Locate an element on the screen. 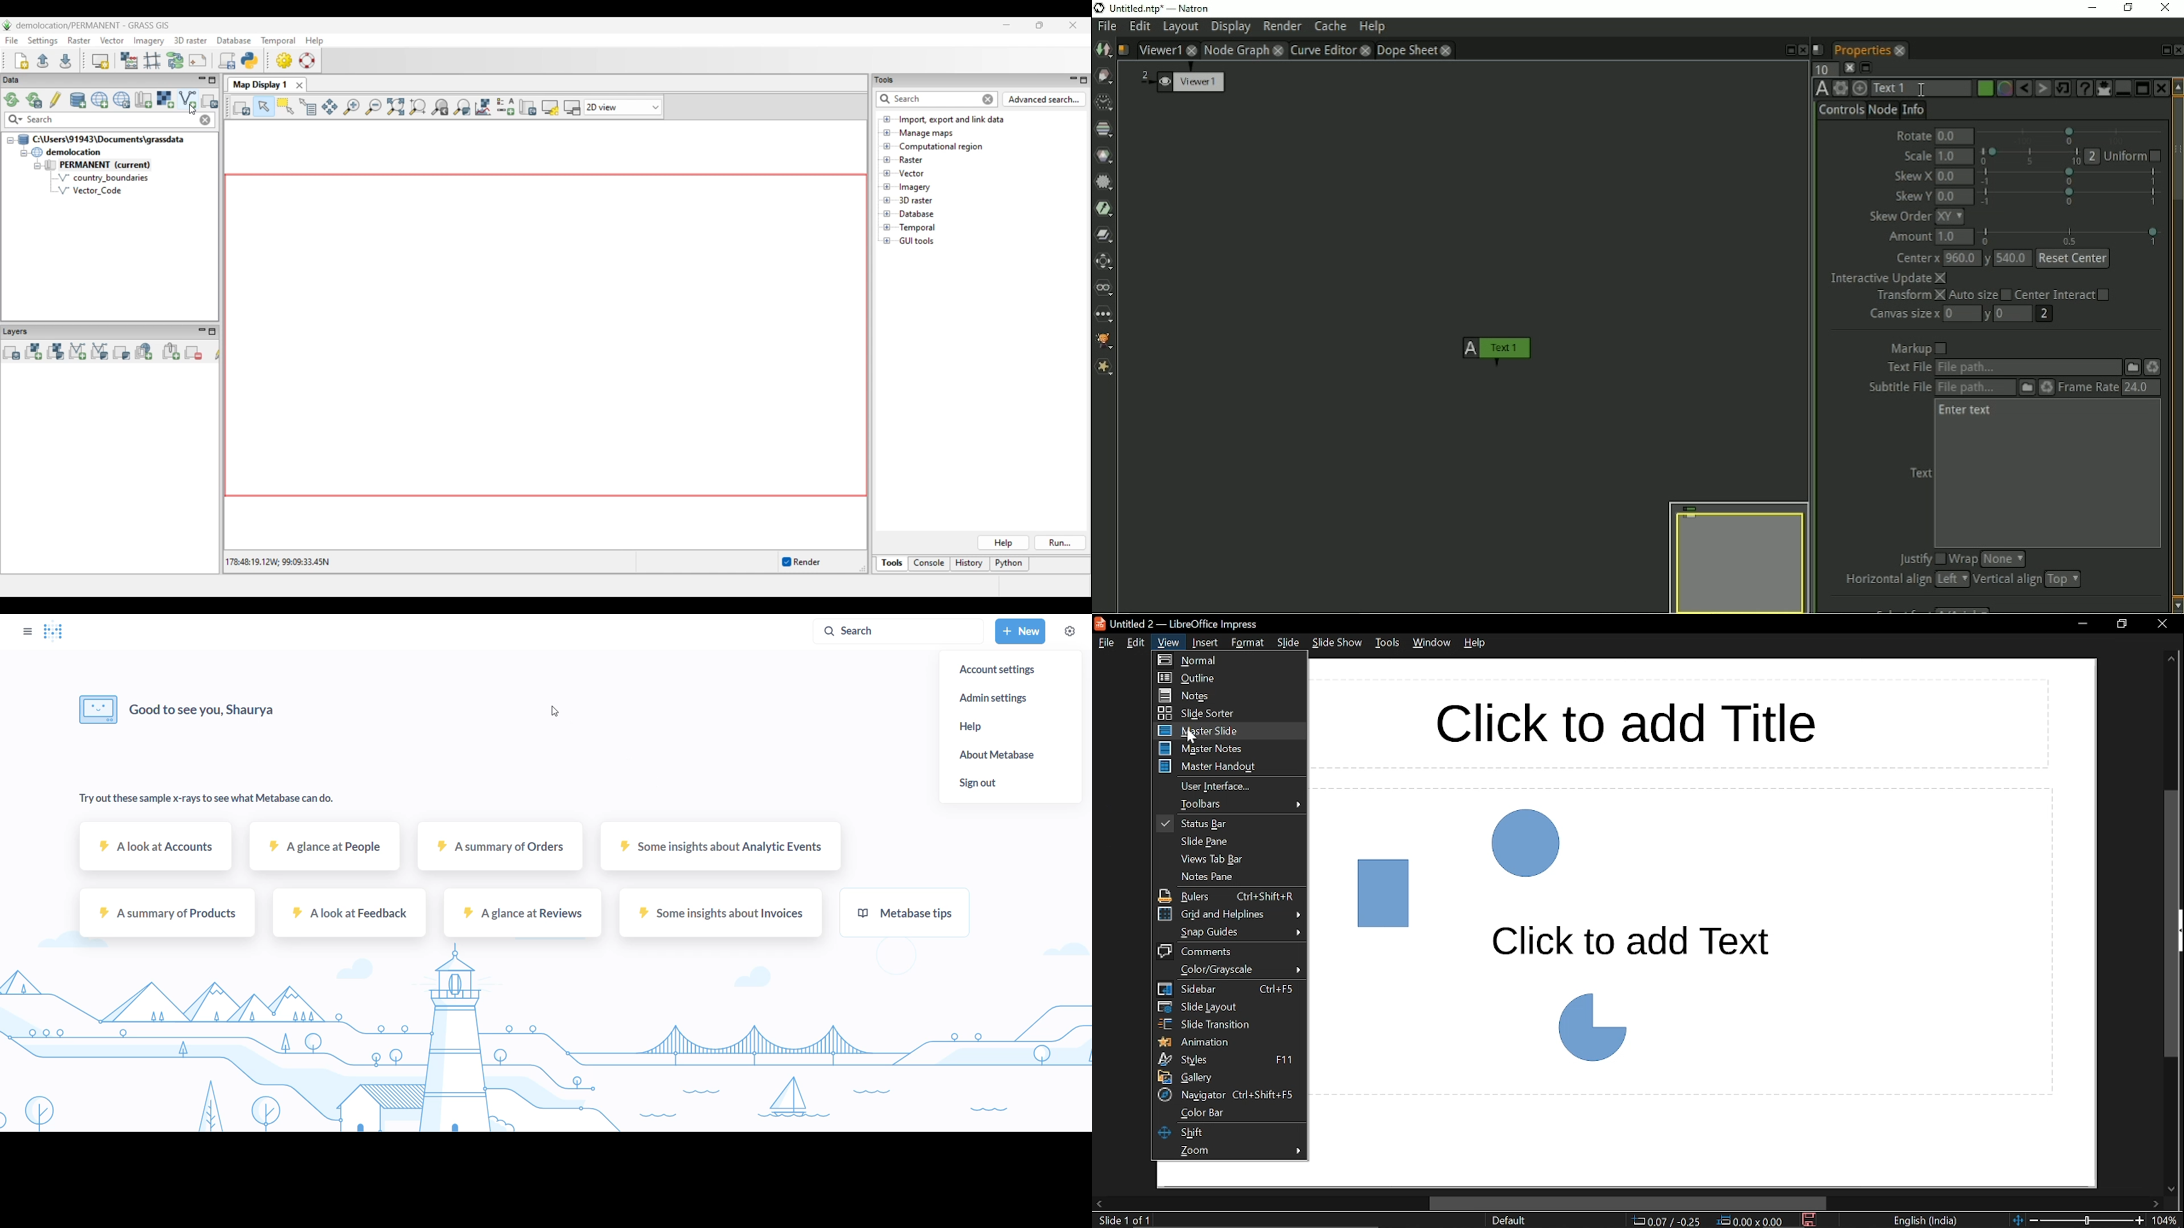 The height and width of the screenshot is (1232, 2184). Horizontal scrollbar is located at coordinates (1629, 1202).